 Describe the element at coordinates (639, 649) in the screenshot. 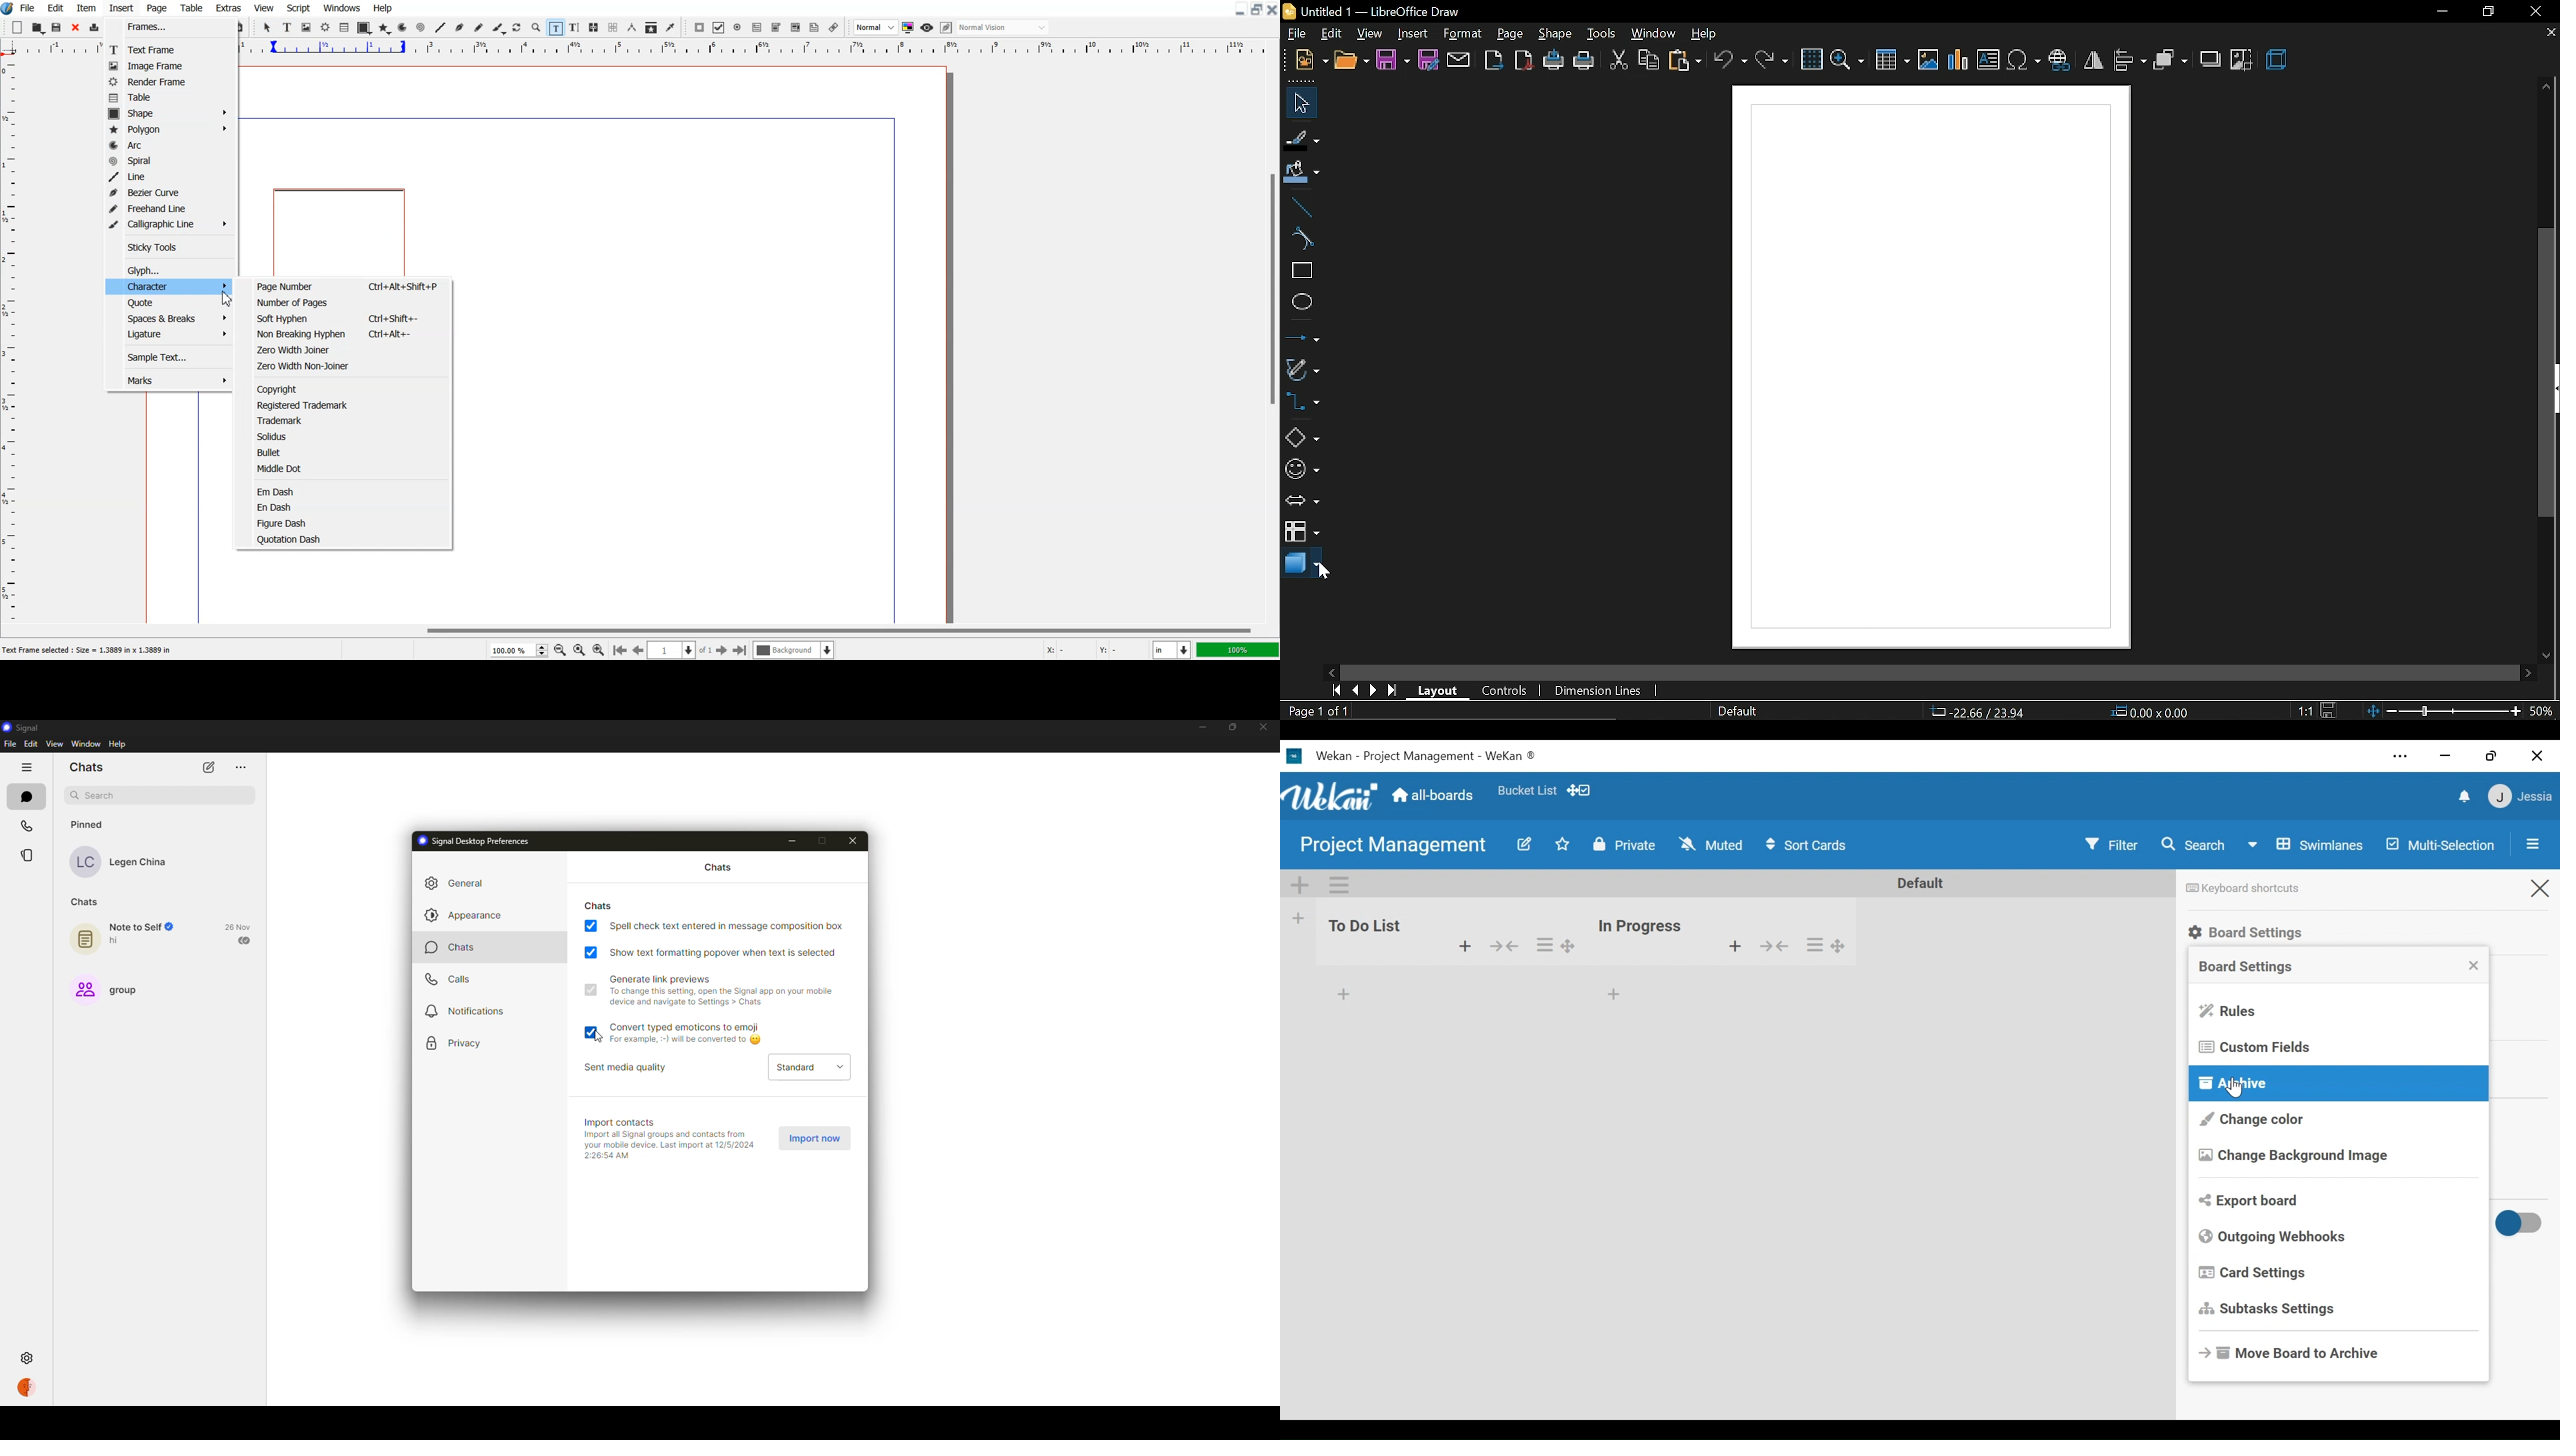

I see `Go to previous Page` at that location.